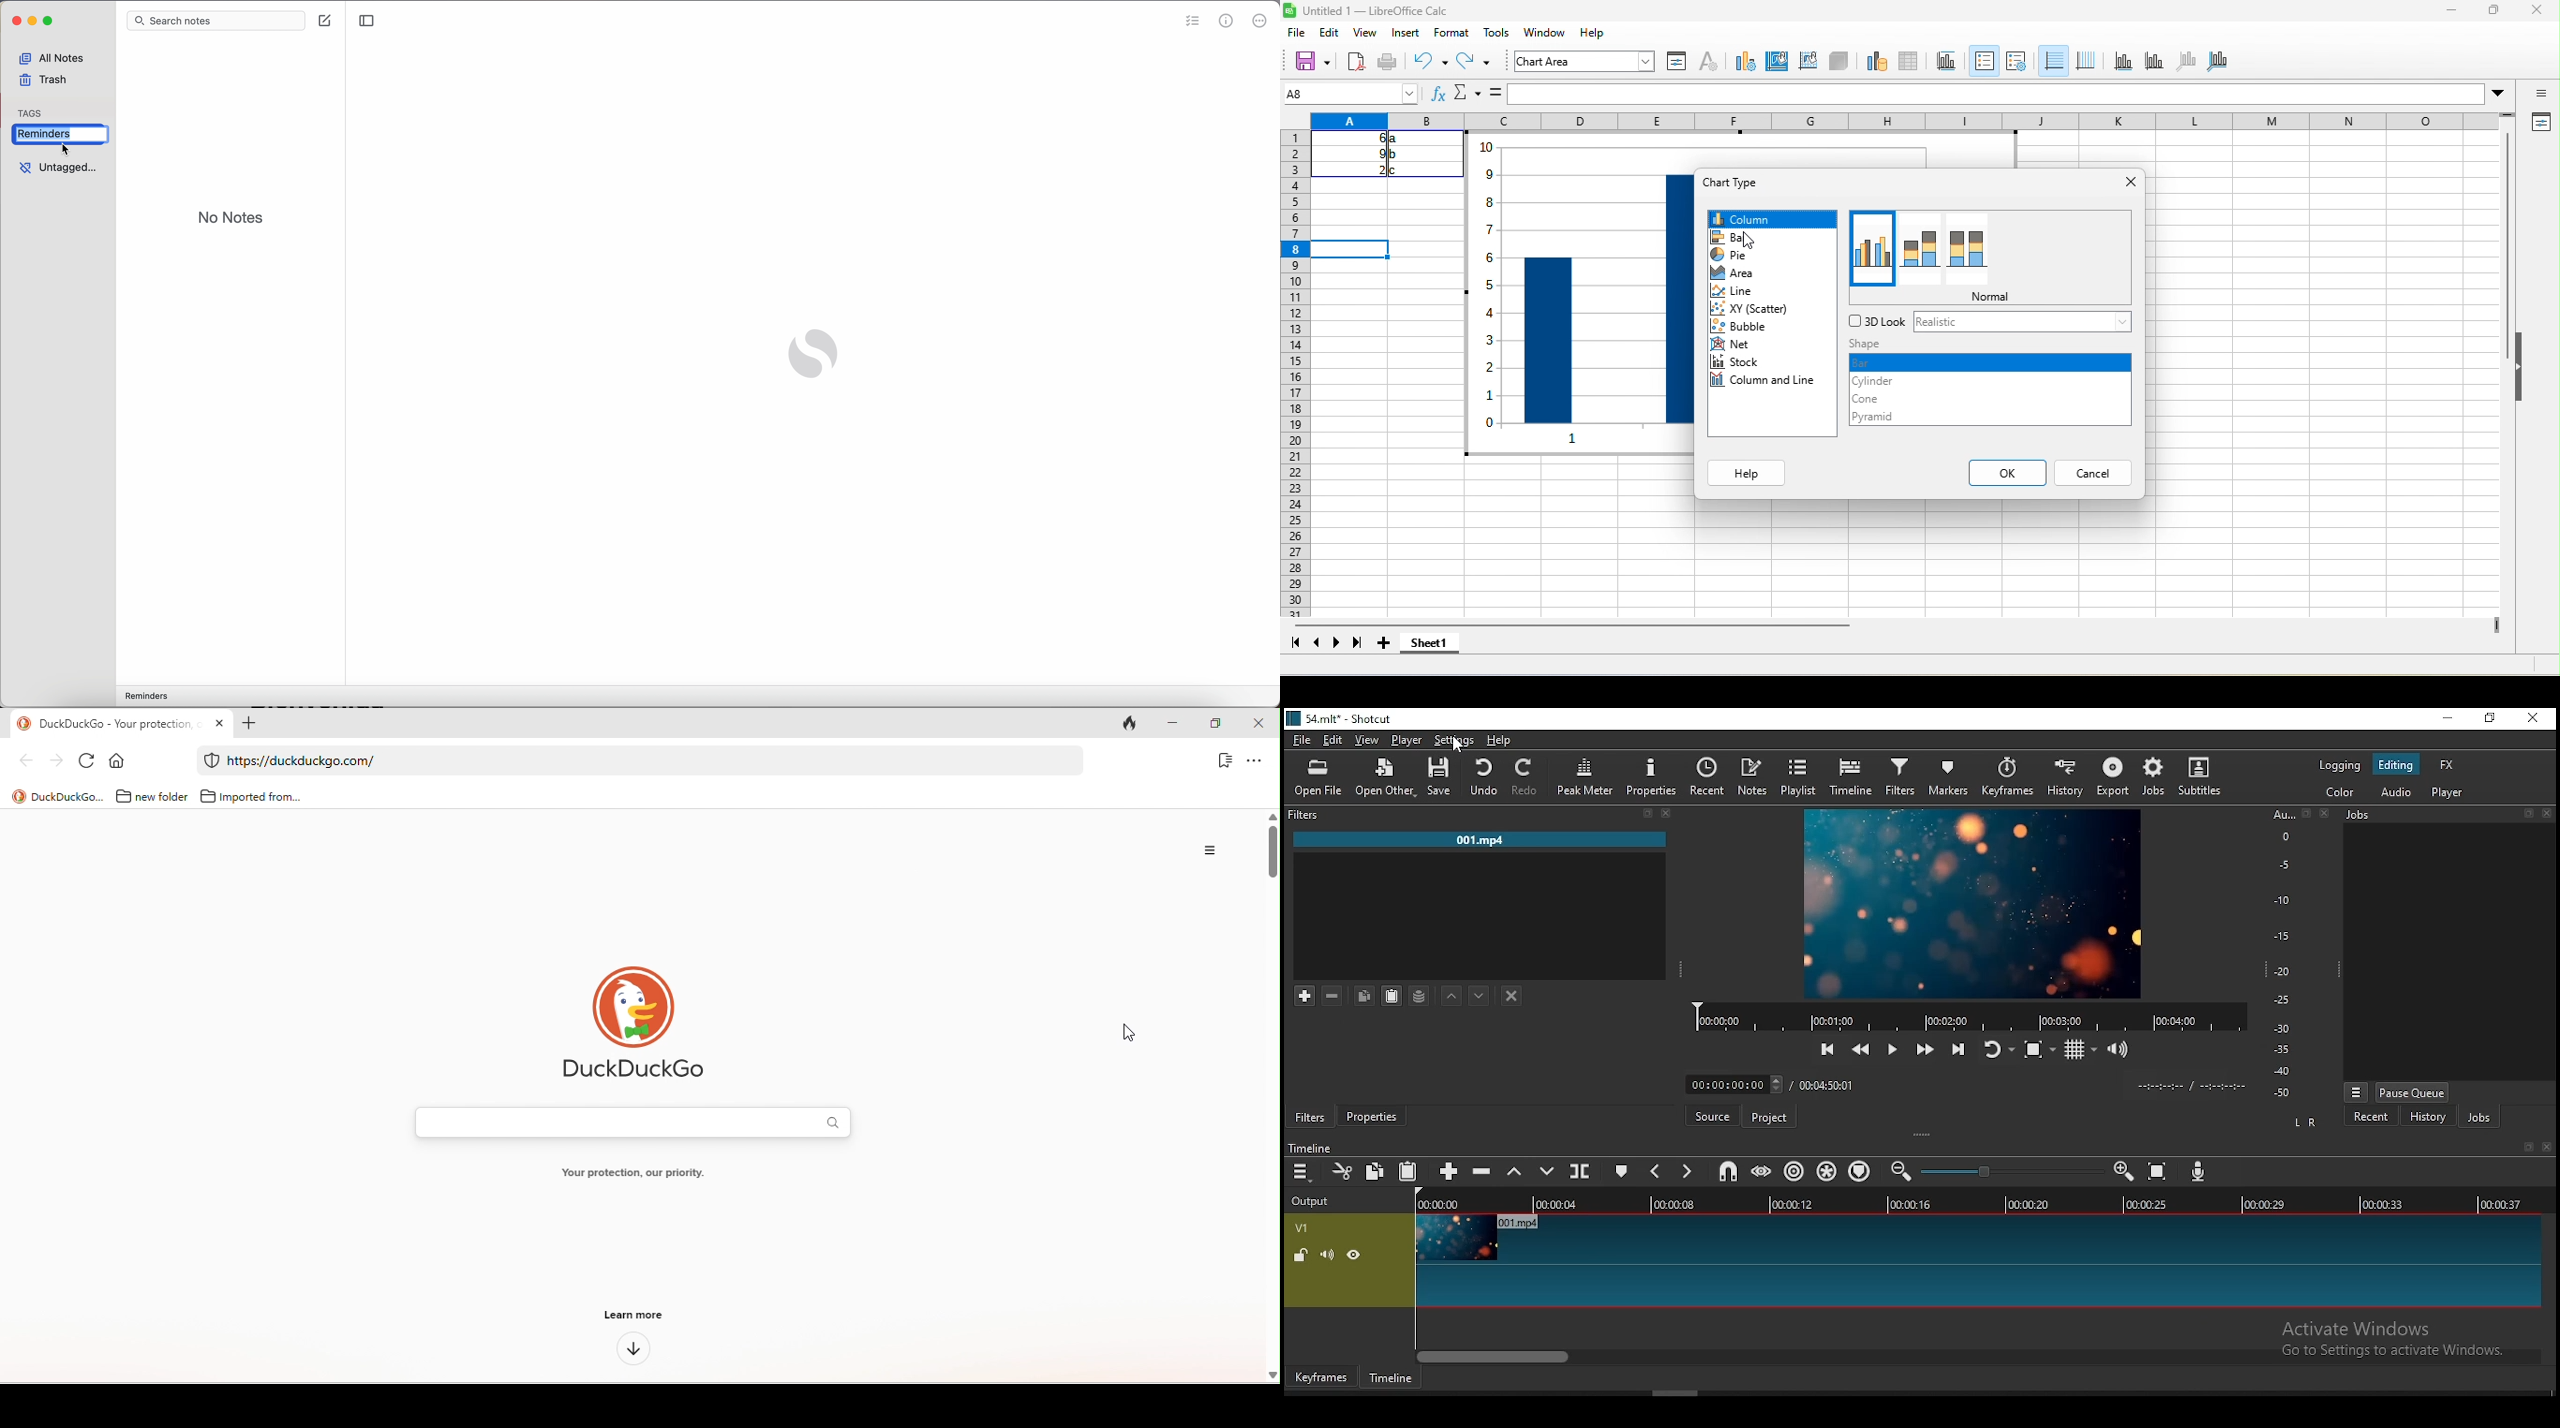 This screenshot has width=2576, height=1428. Describe the element at coordinates (1769, 1116) in the screenshot. I see `project` at that location.